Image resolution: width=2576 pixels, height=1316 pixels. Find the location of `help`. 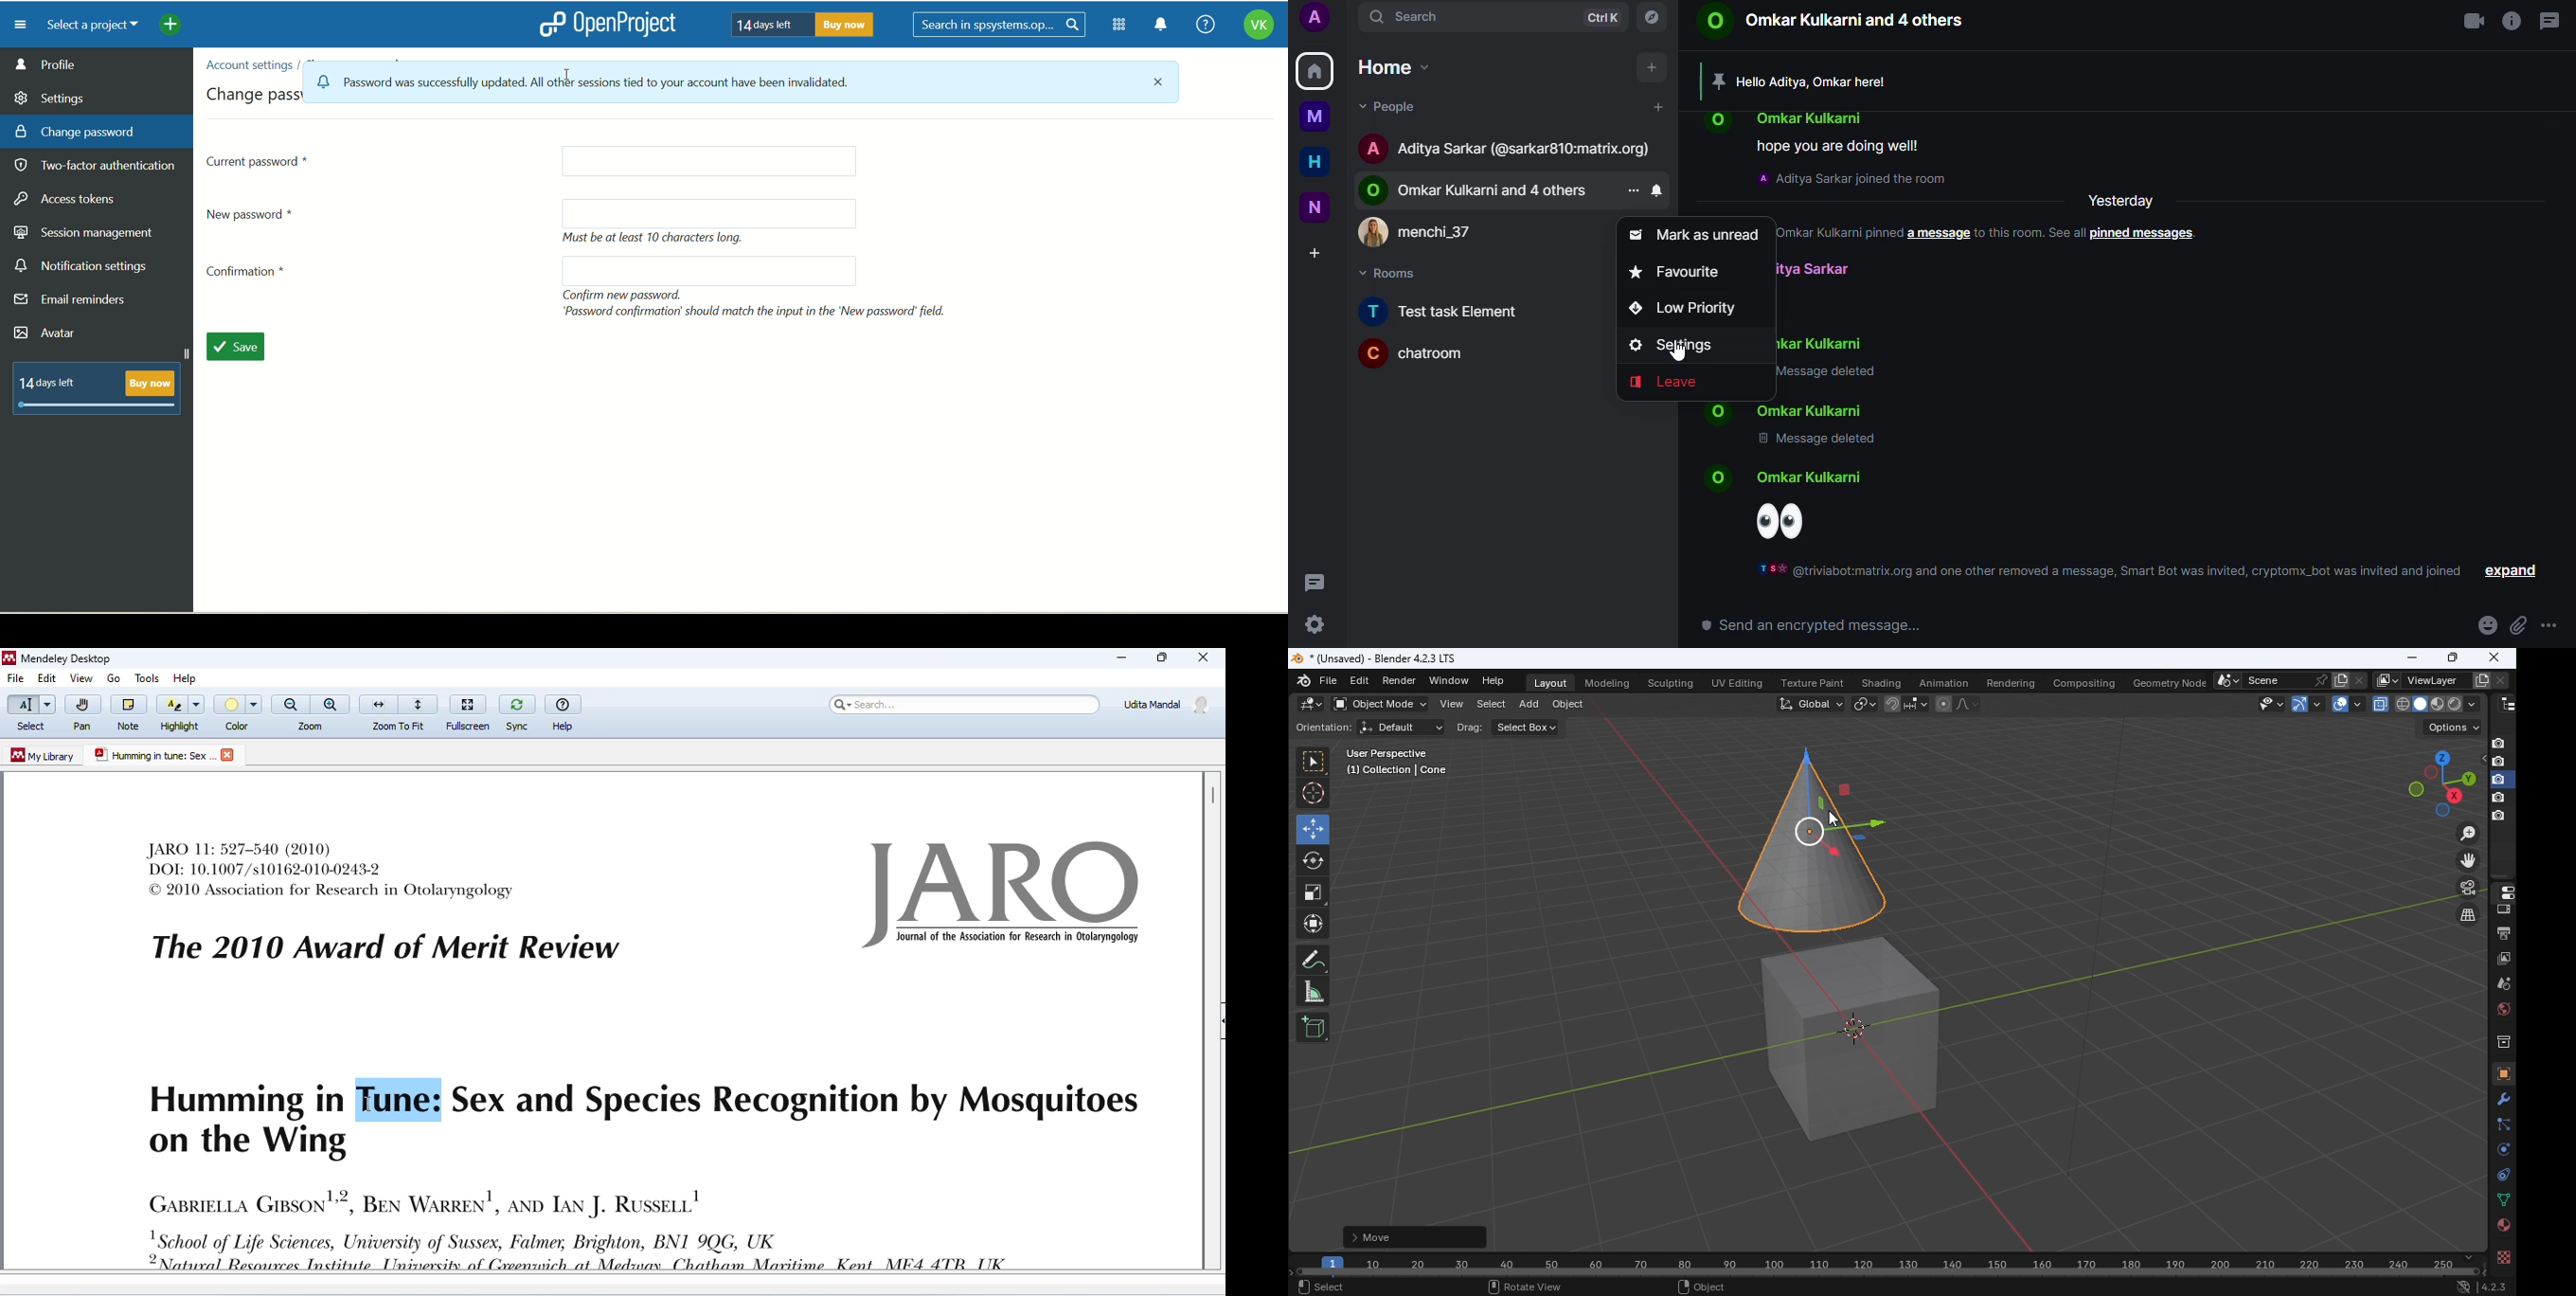

help is located at coordinates (1201, 26).